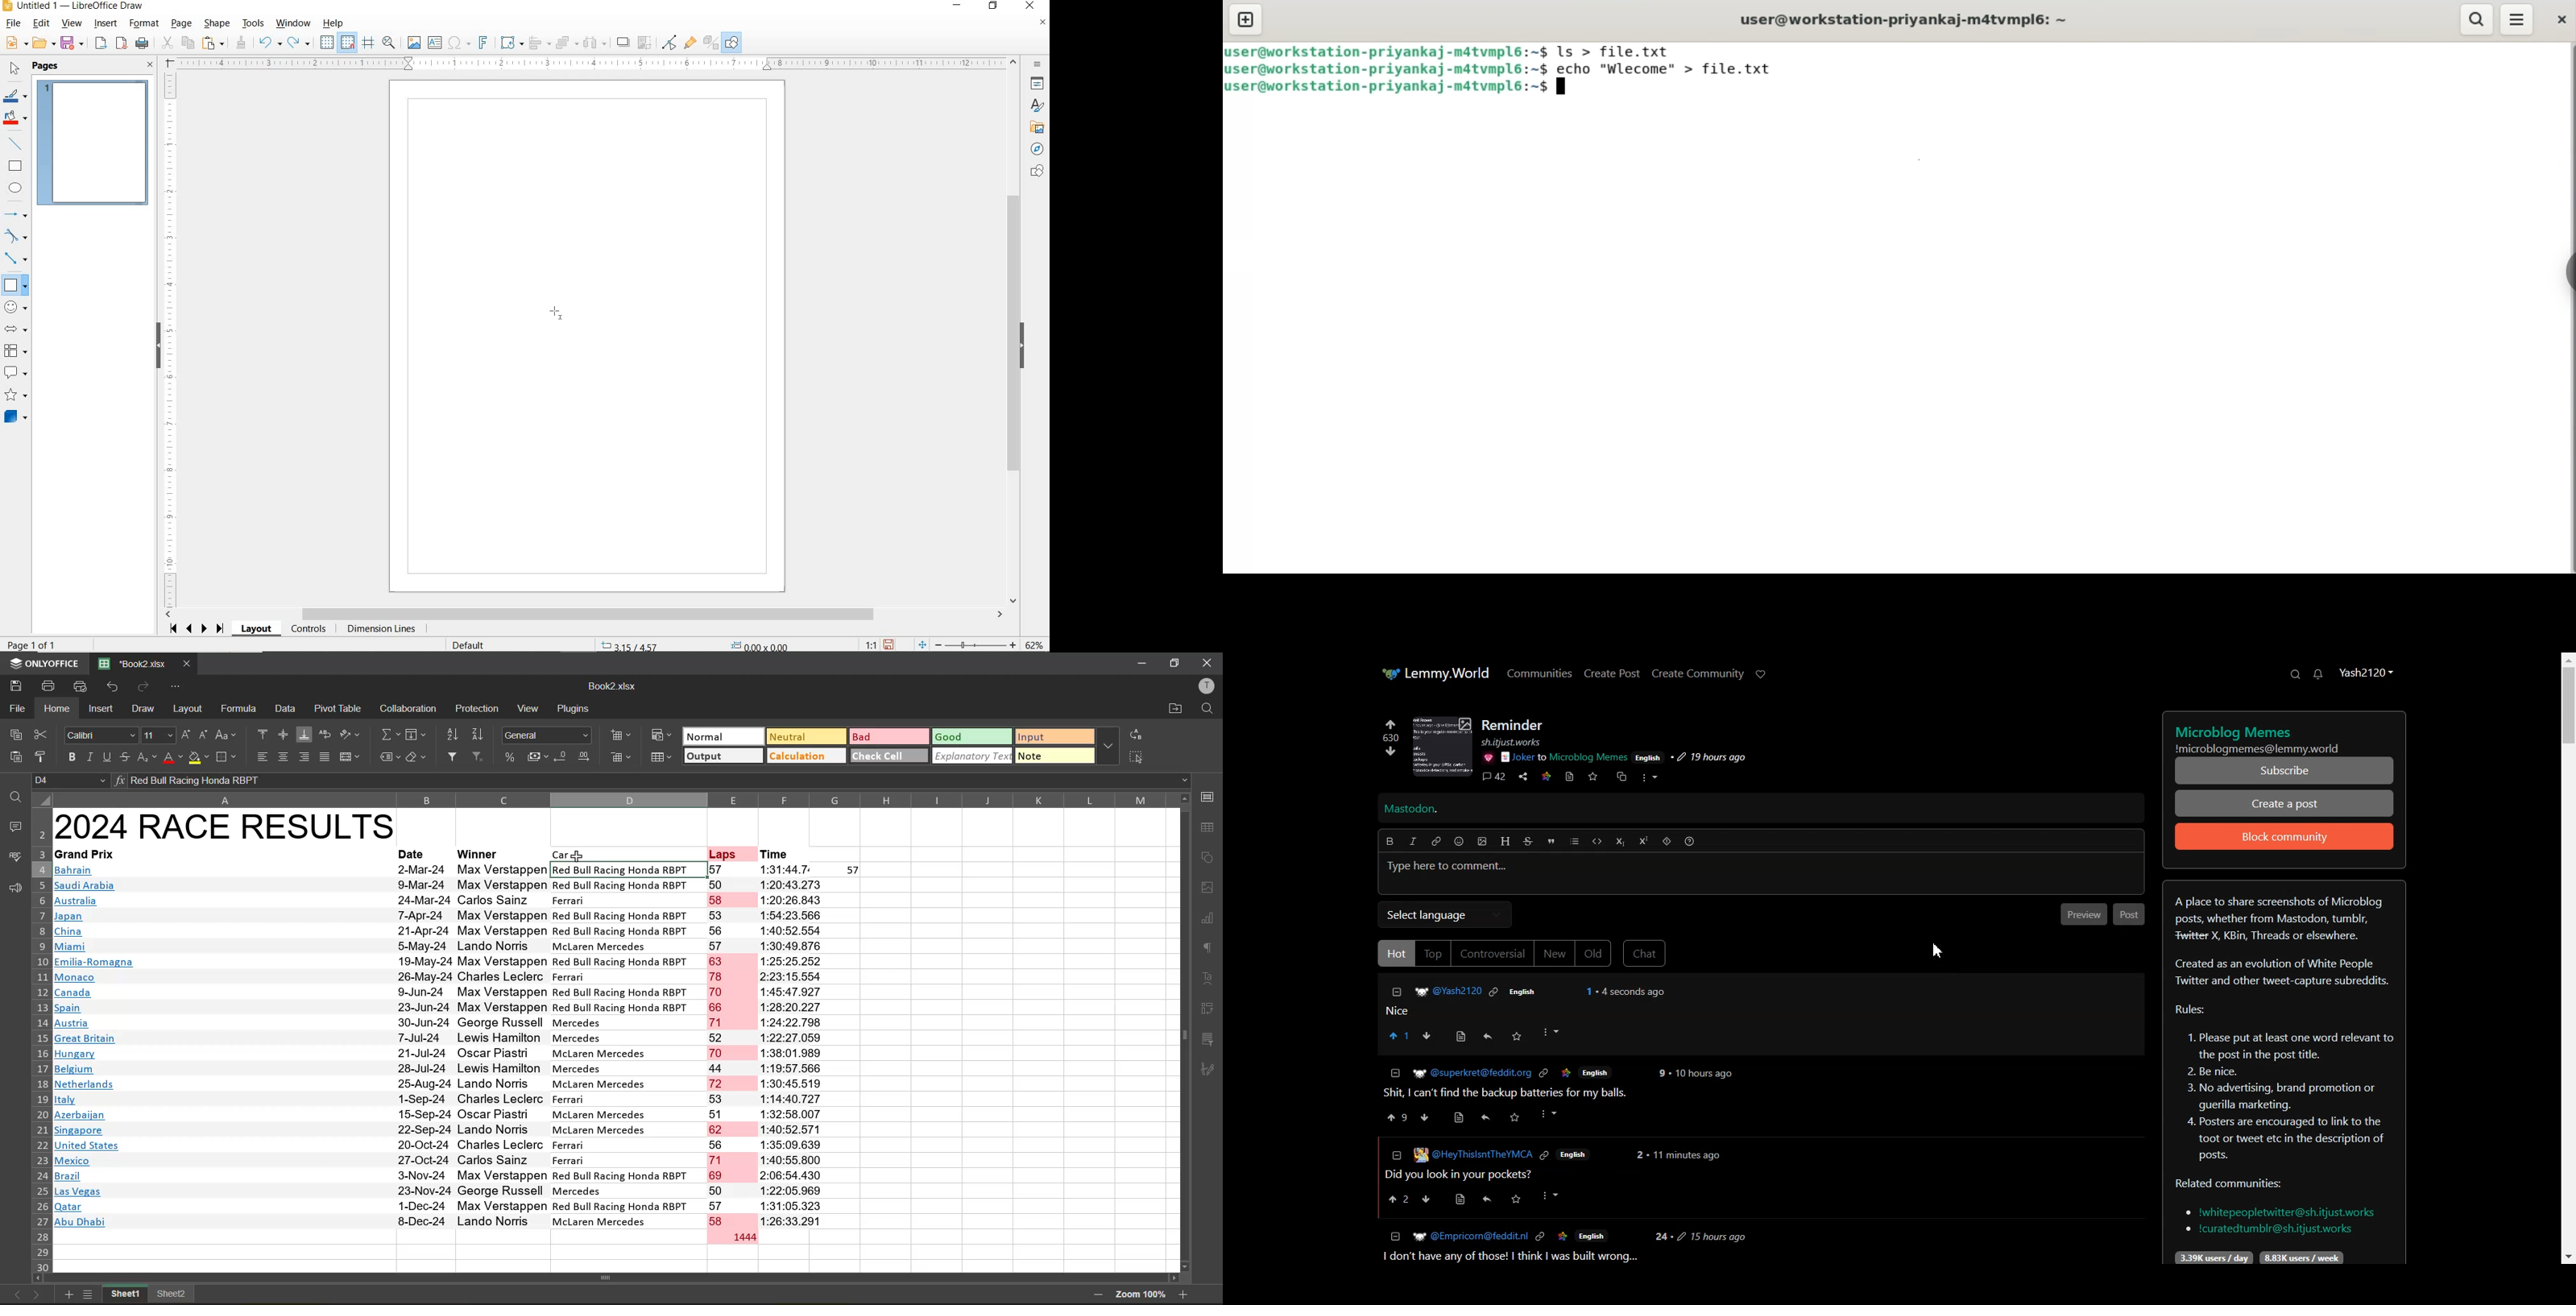 The height and width of the screenshot is (1316, 2576). What do you see at coordinates (661, 733) in the screenshot?
I see `conditional formatting` at bounding box center [661, 733].